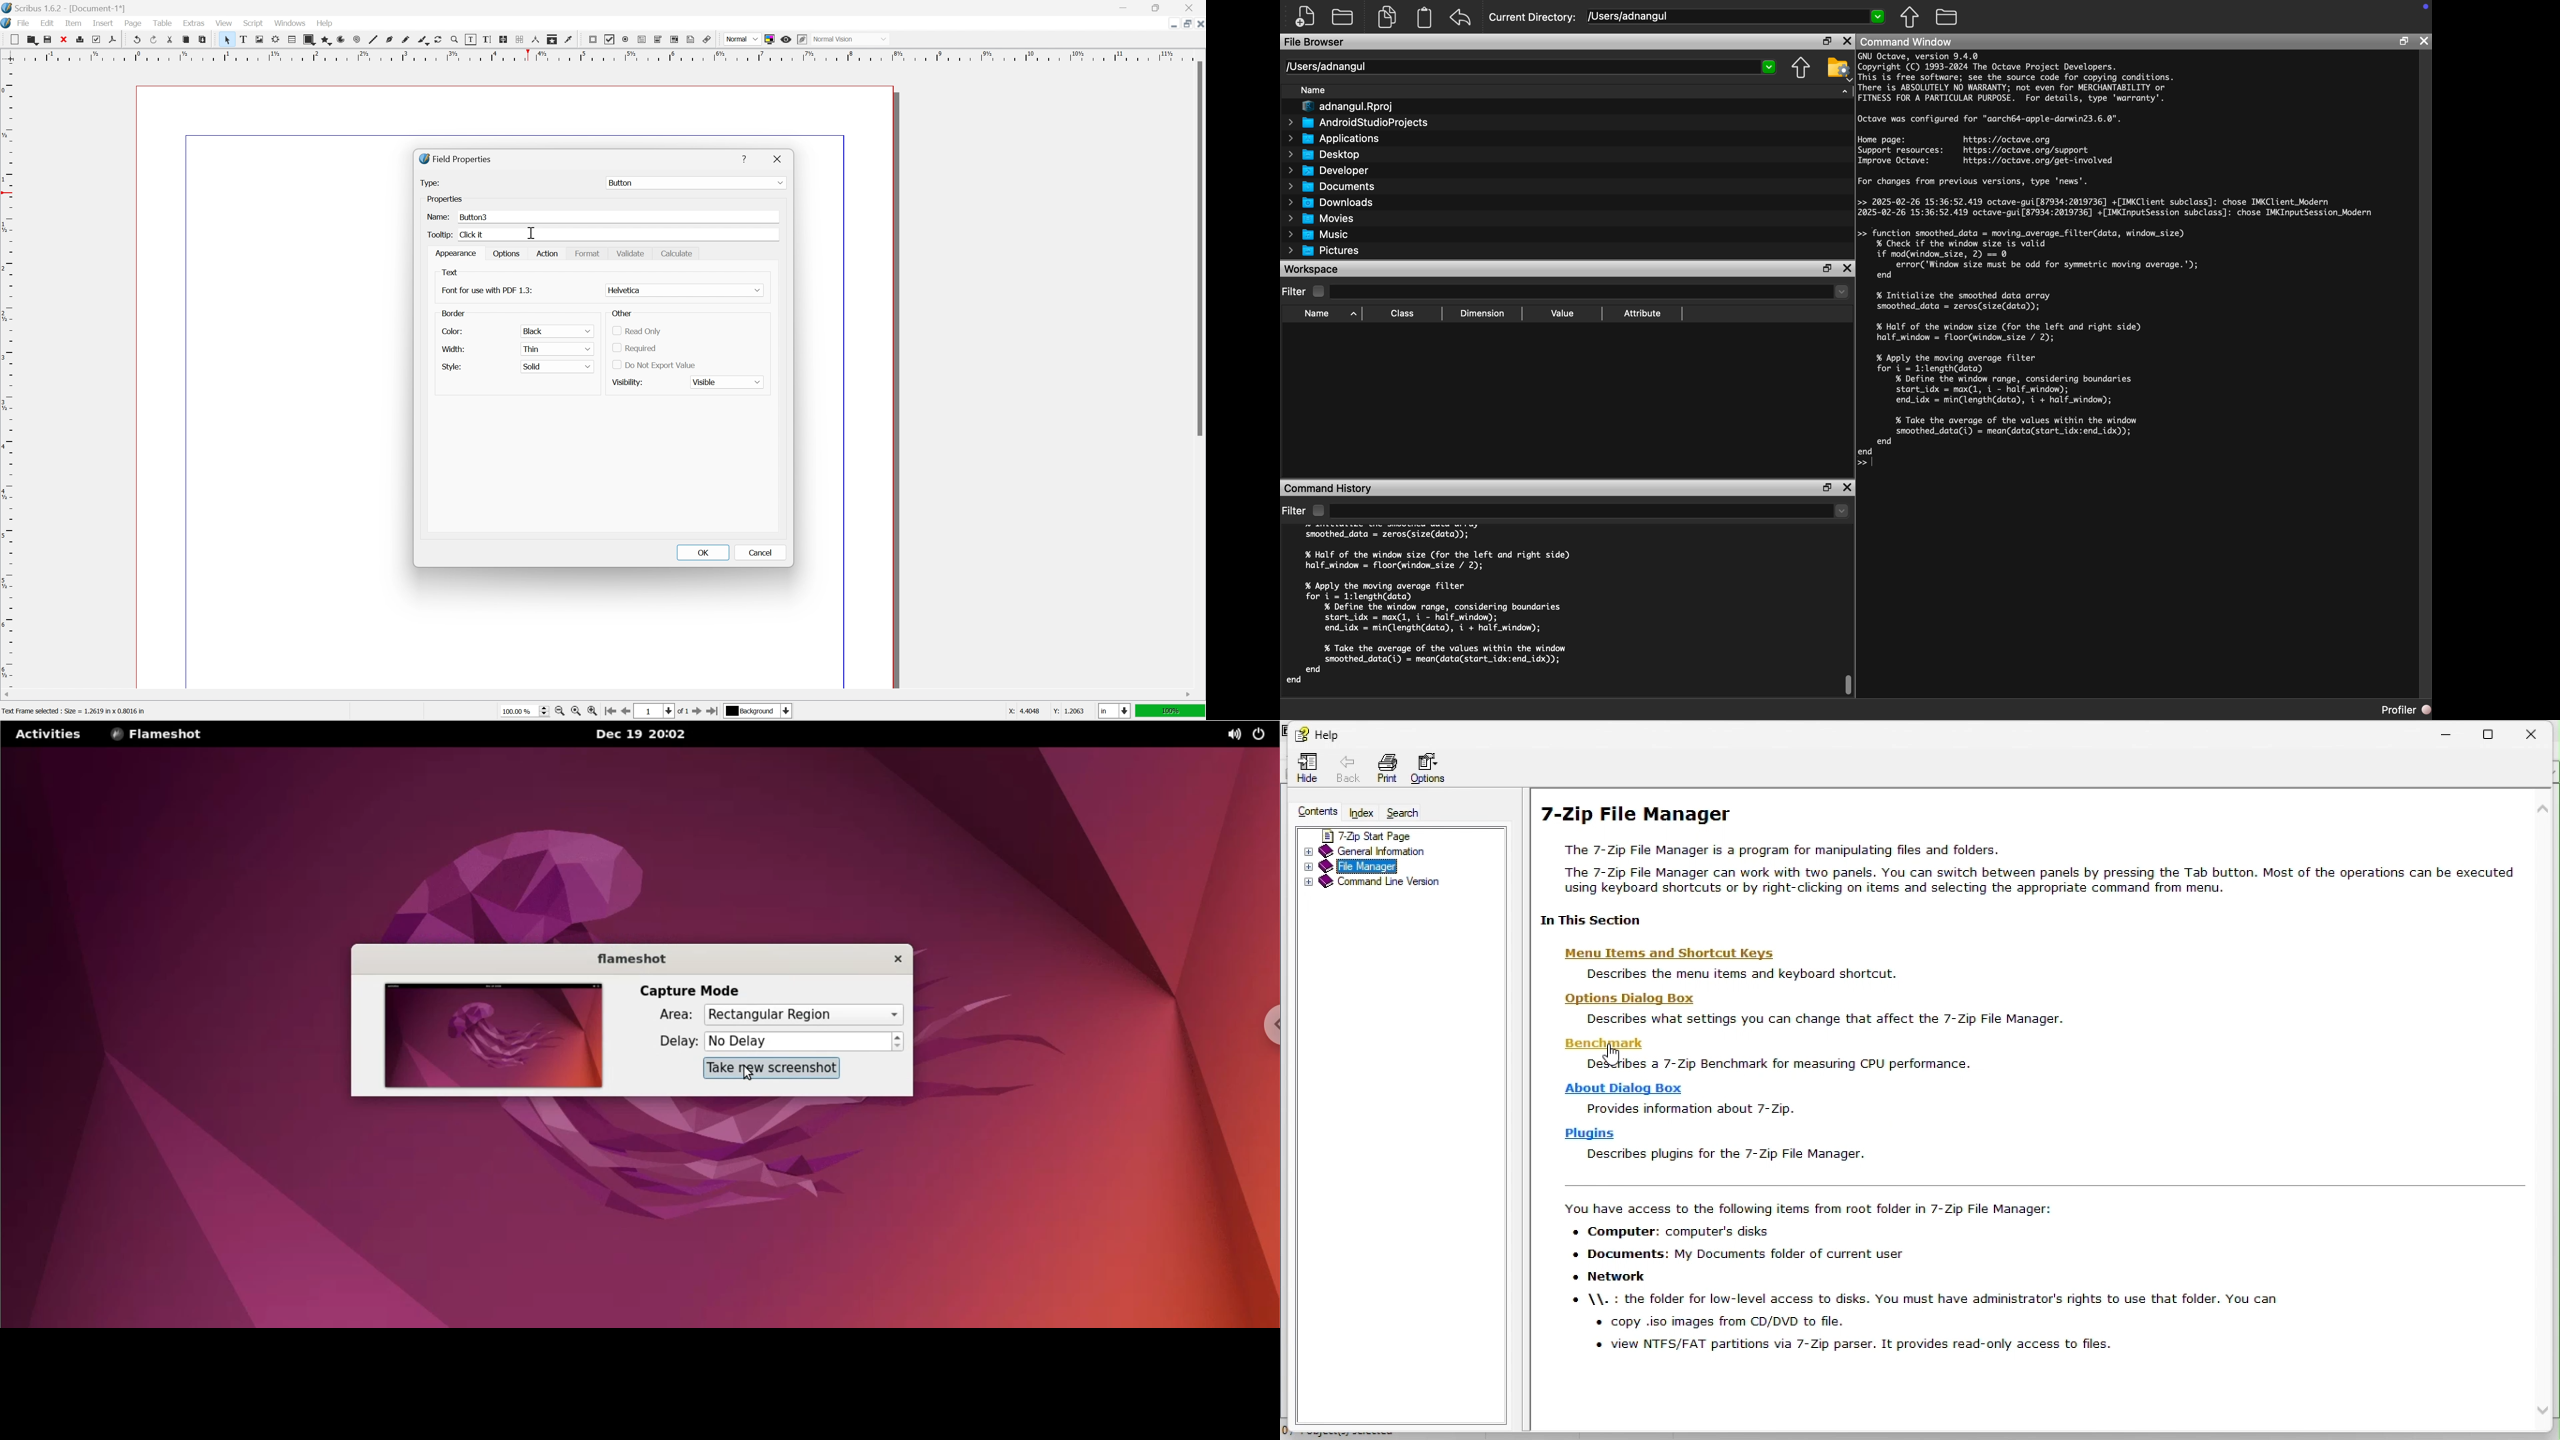 The height and width of the screenshot is (1456, 2576). Describe the element at coordinates (1392, 866) in the screenshot. I see `File manager` at that location.